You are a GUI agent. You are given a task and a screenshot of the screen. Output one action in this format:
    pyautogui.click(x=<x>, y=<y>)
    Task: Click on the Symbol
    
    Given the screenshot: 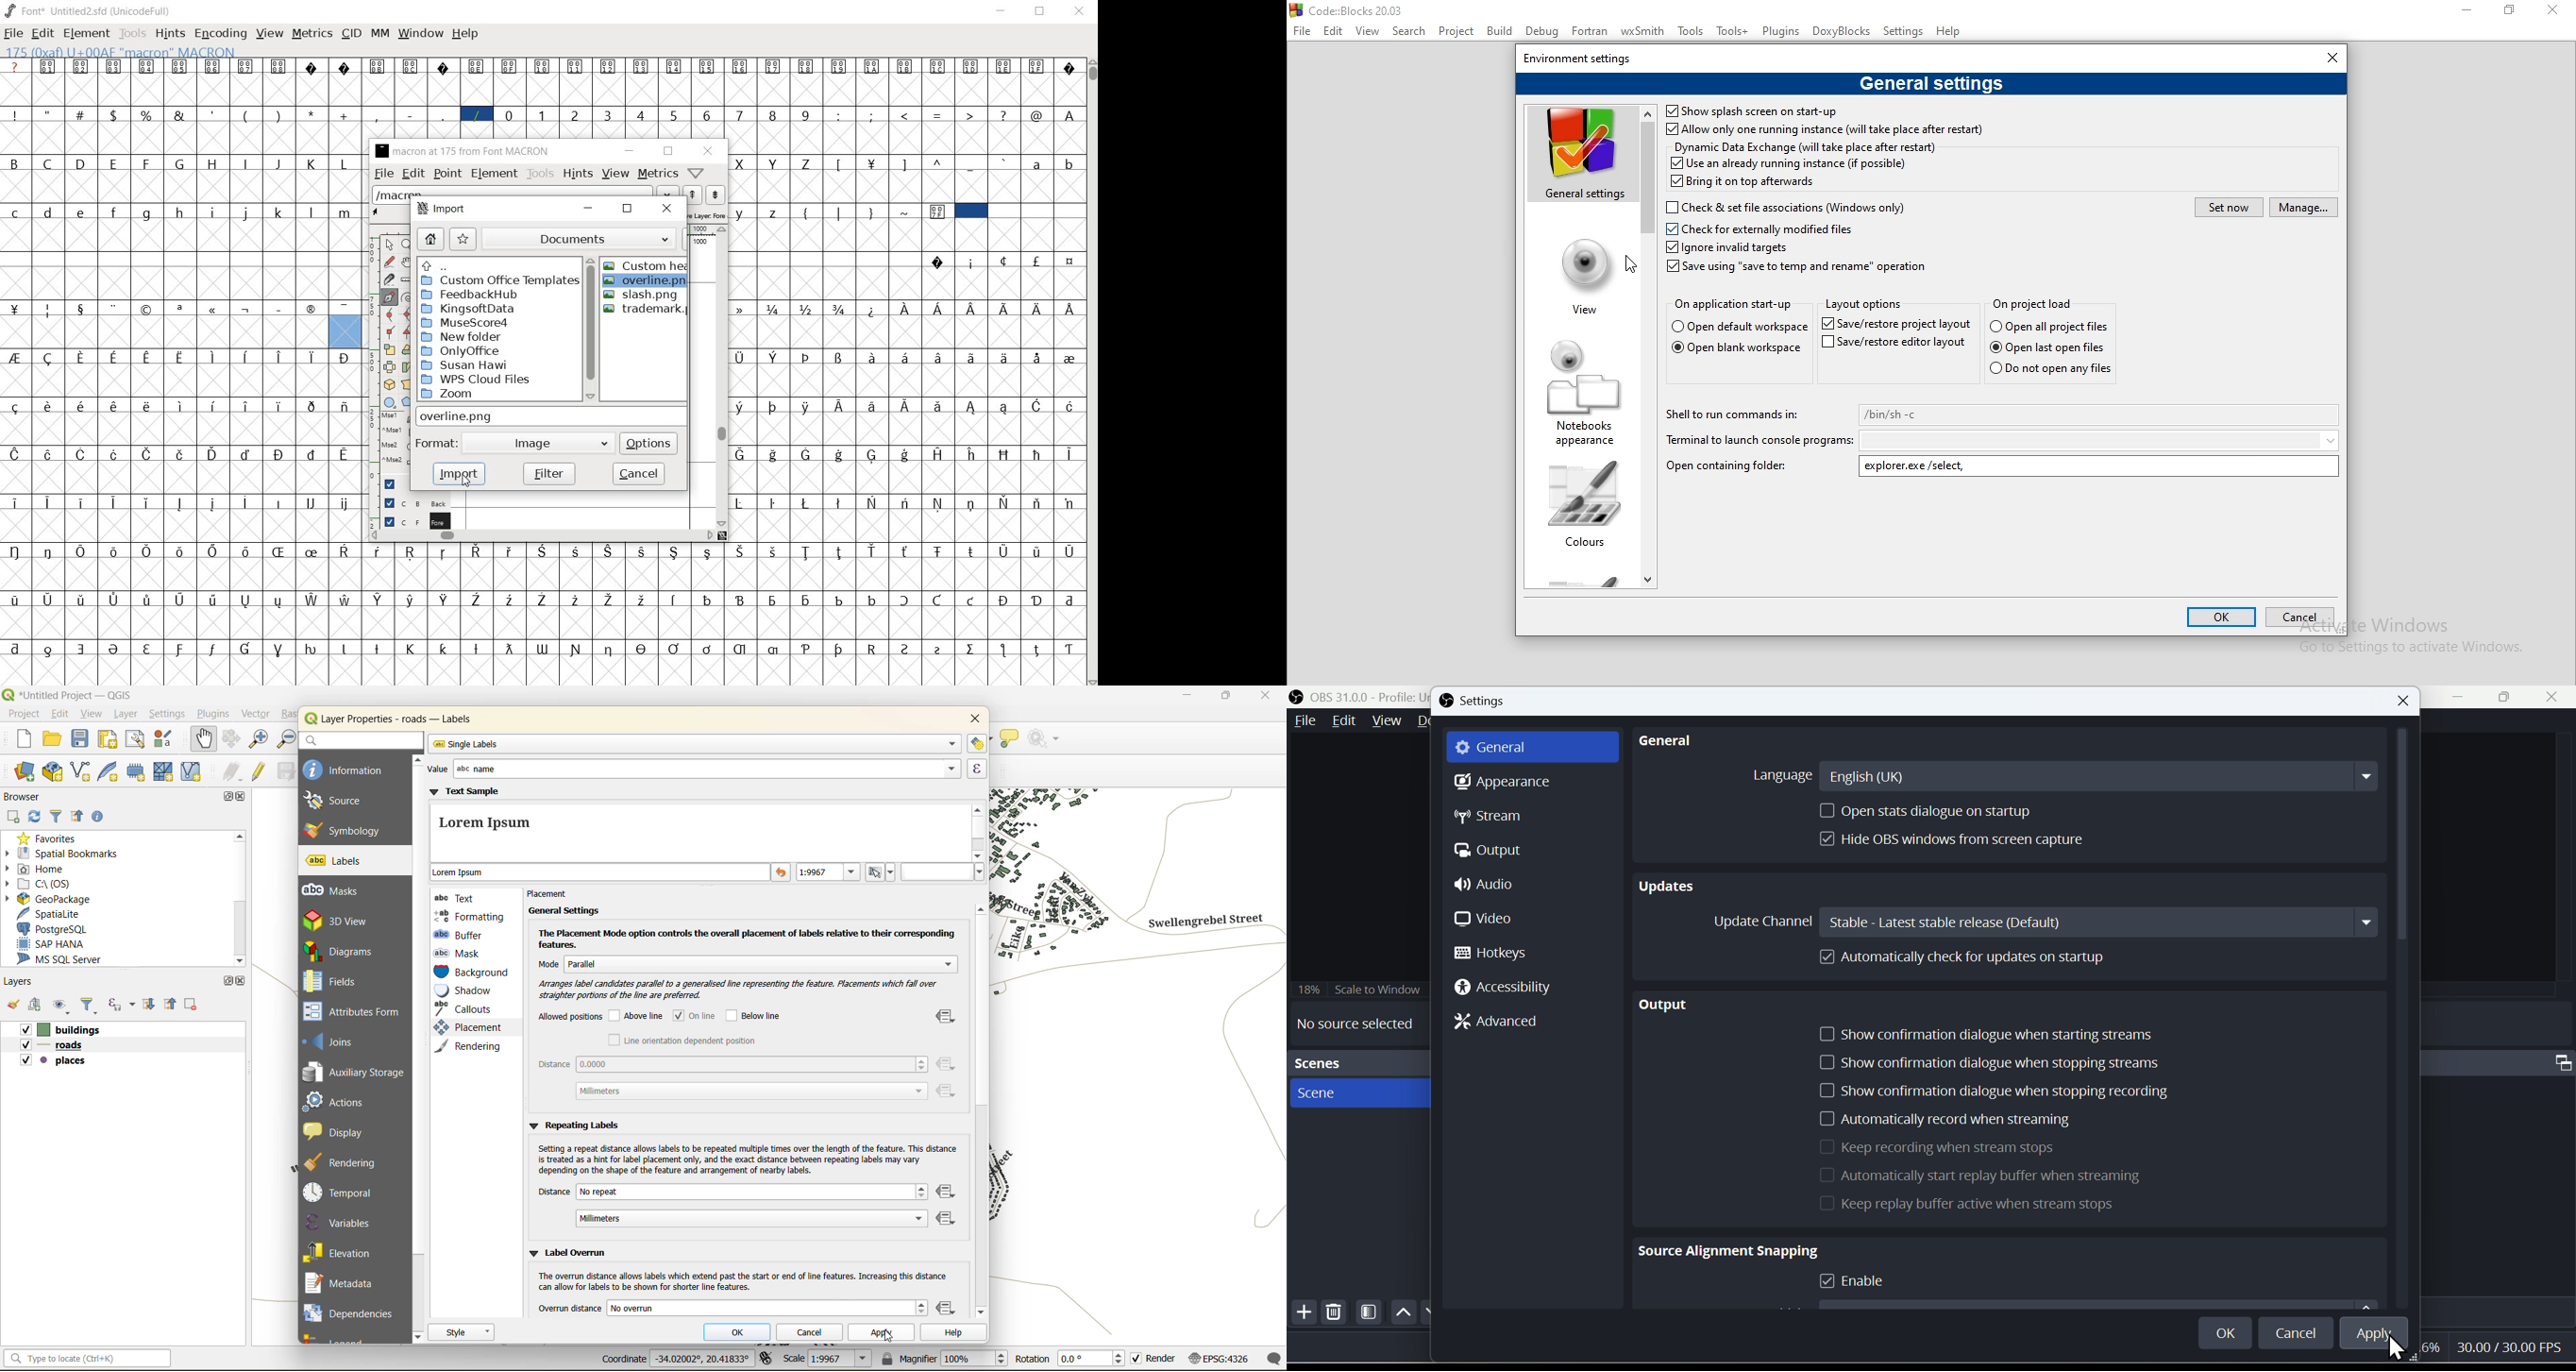 What is the action you would take?
    pyautogui.click(x=213, y=65)
    